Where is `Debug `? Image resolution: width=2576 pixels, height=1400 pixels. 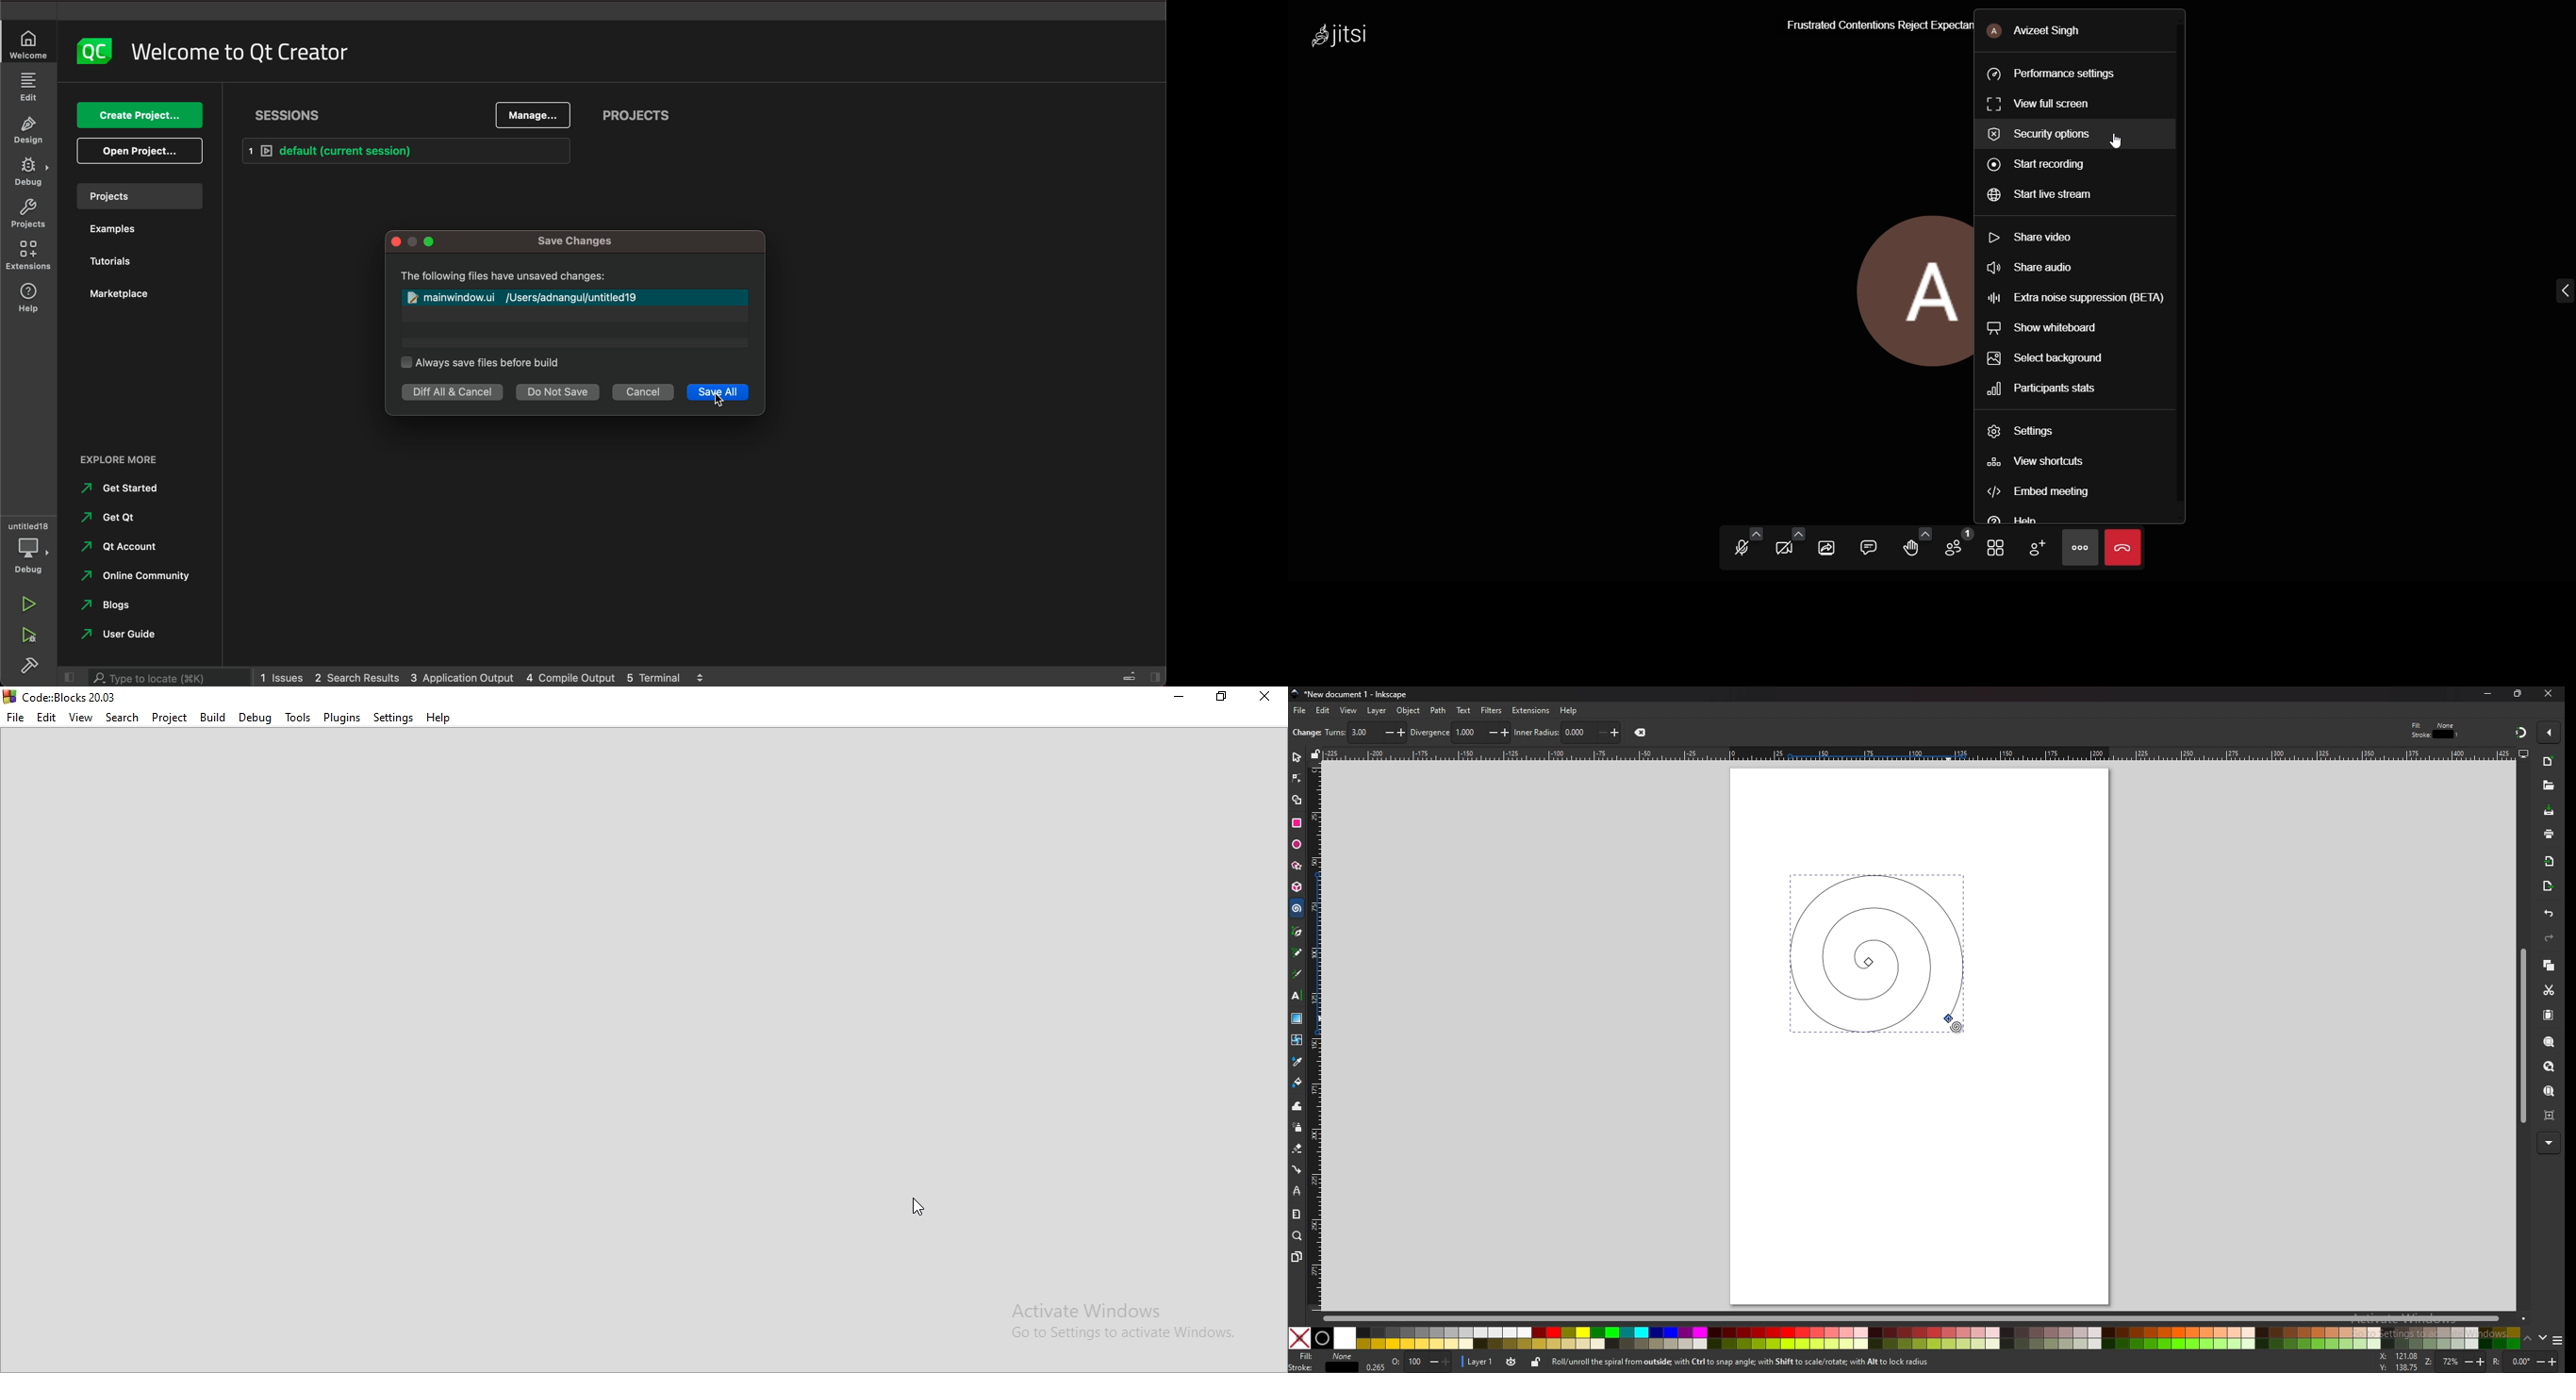
Debug  is located at coordinates (256, 718).